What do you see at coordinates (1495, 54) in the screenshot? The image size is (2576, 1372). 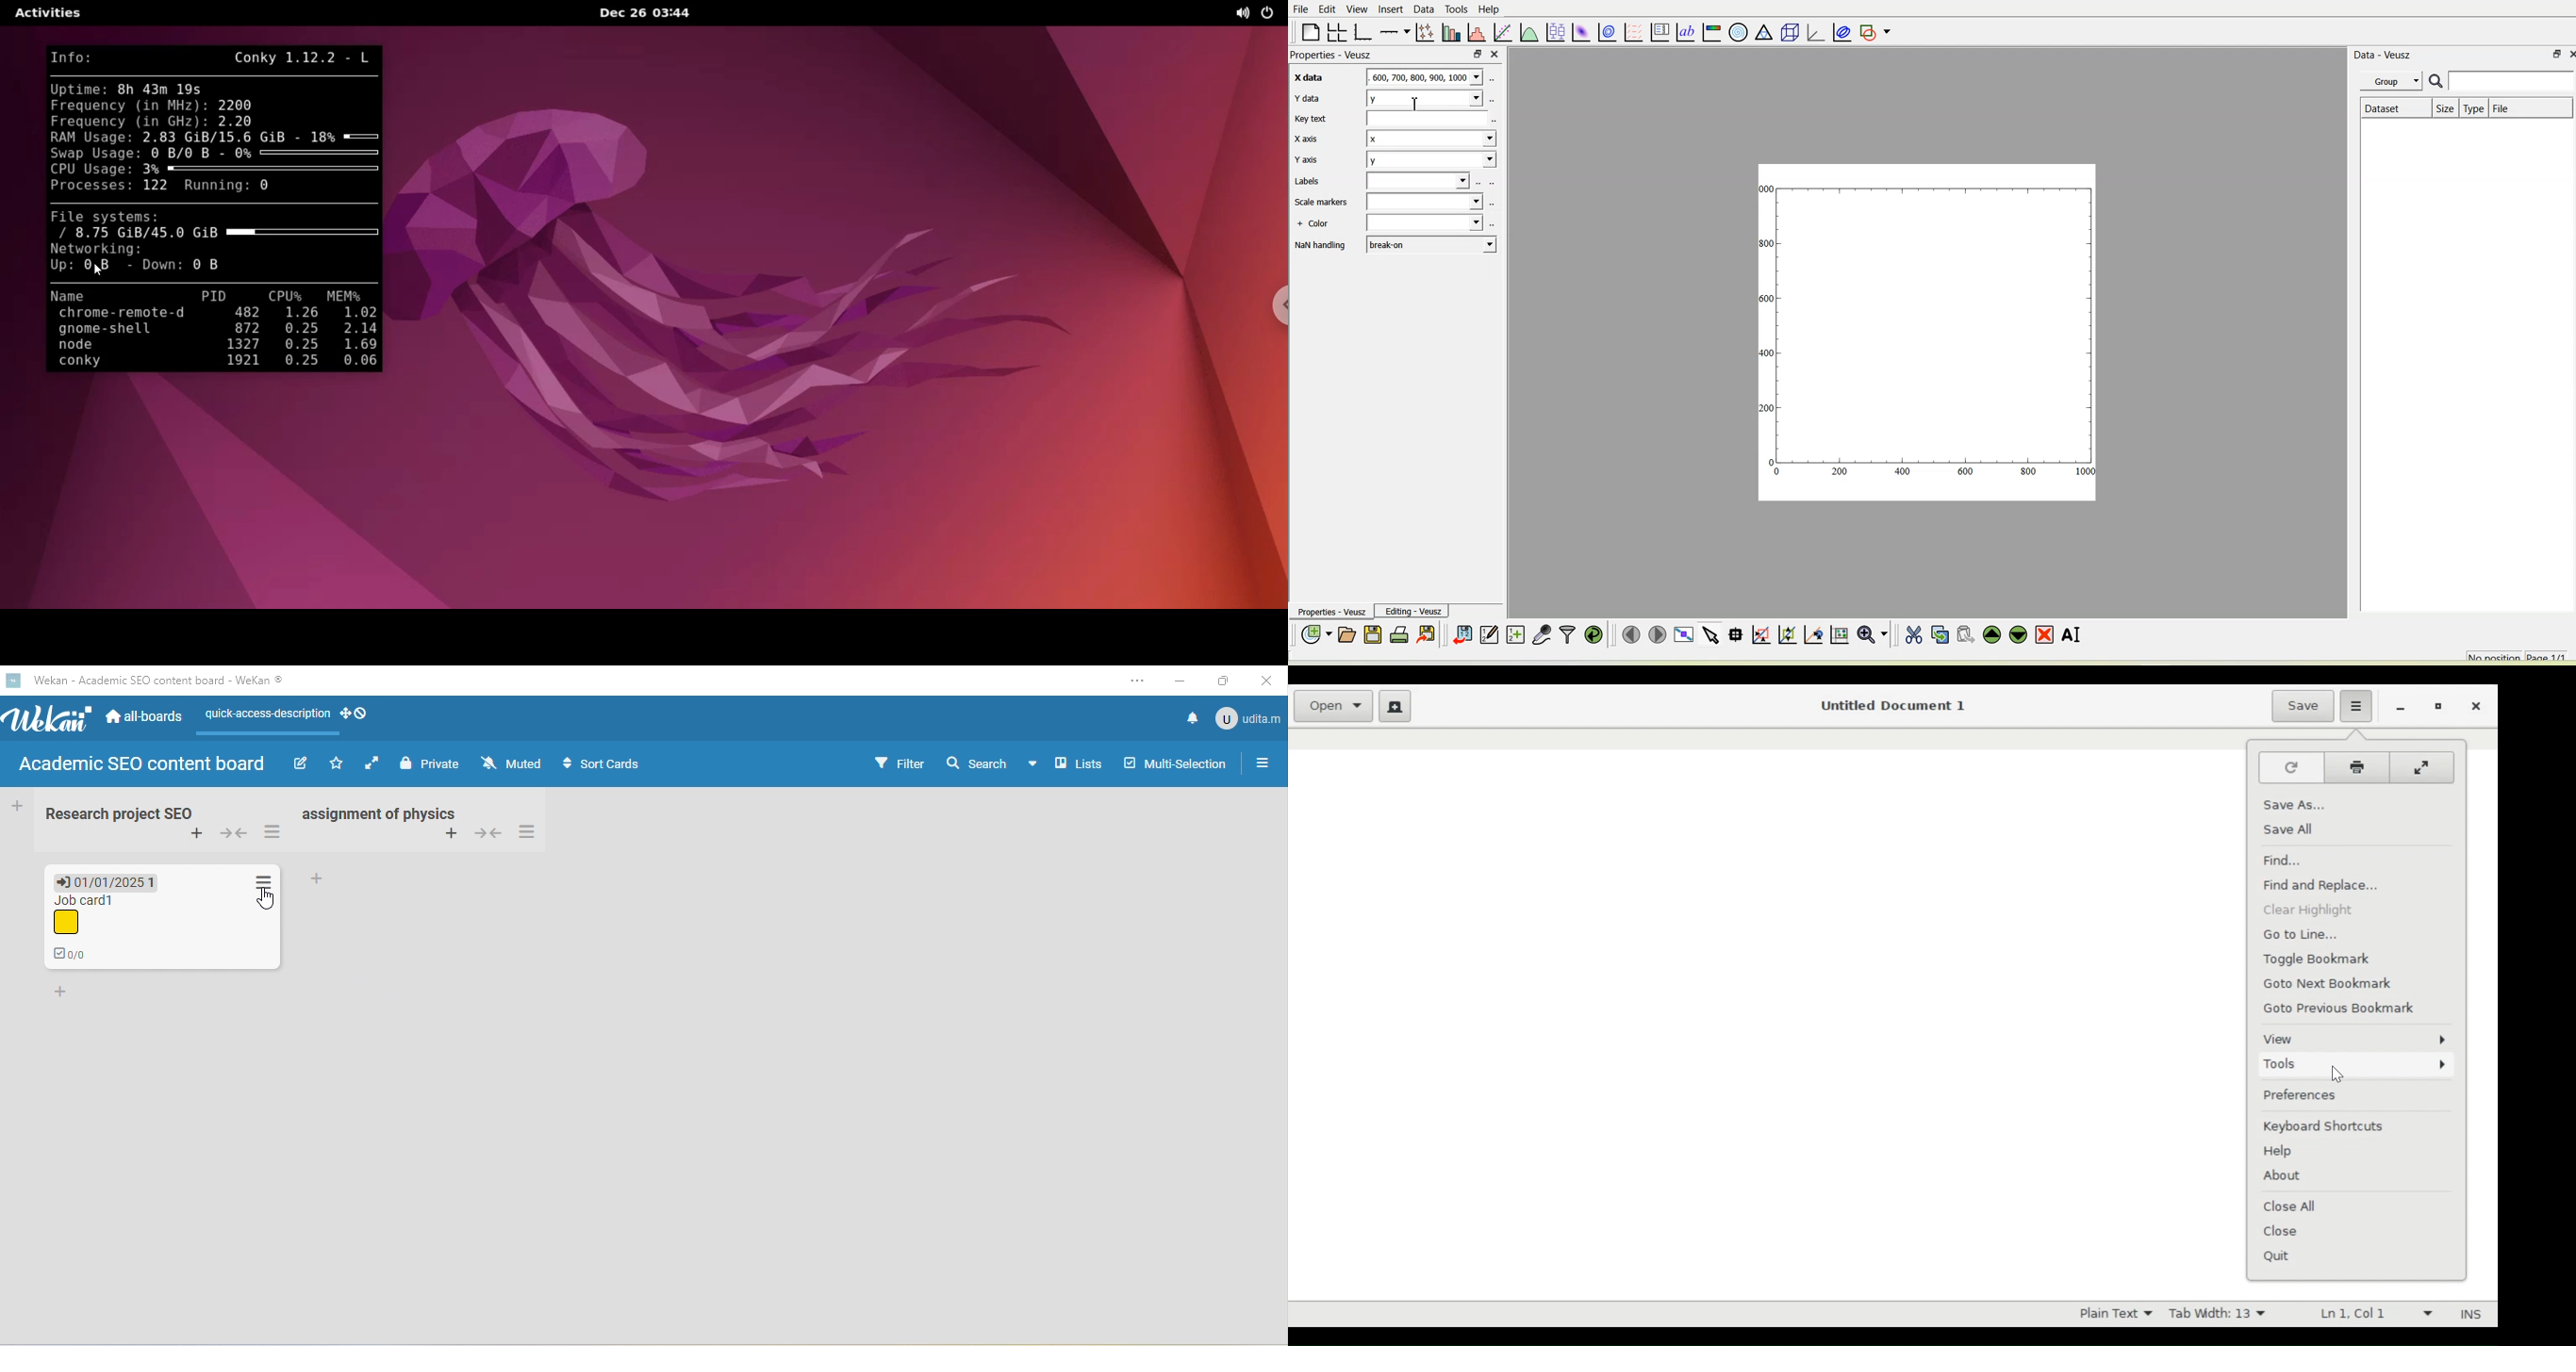 I see `close` at bounding box center [1495, 54].